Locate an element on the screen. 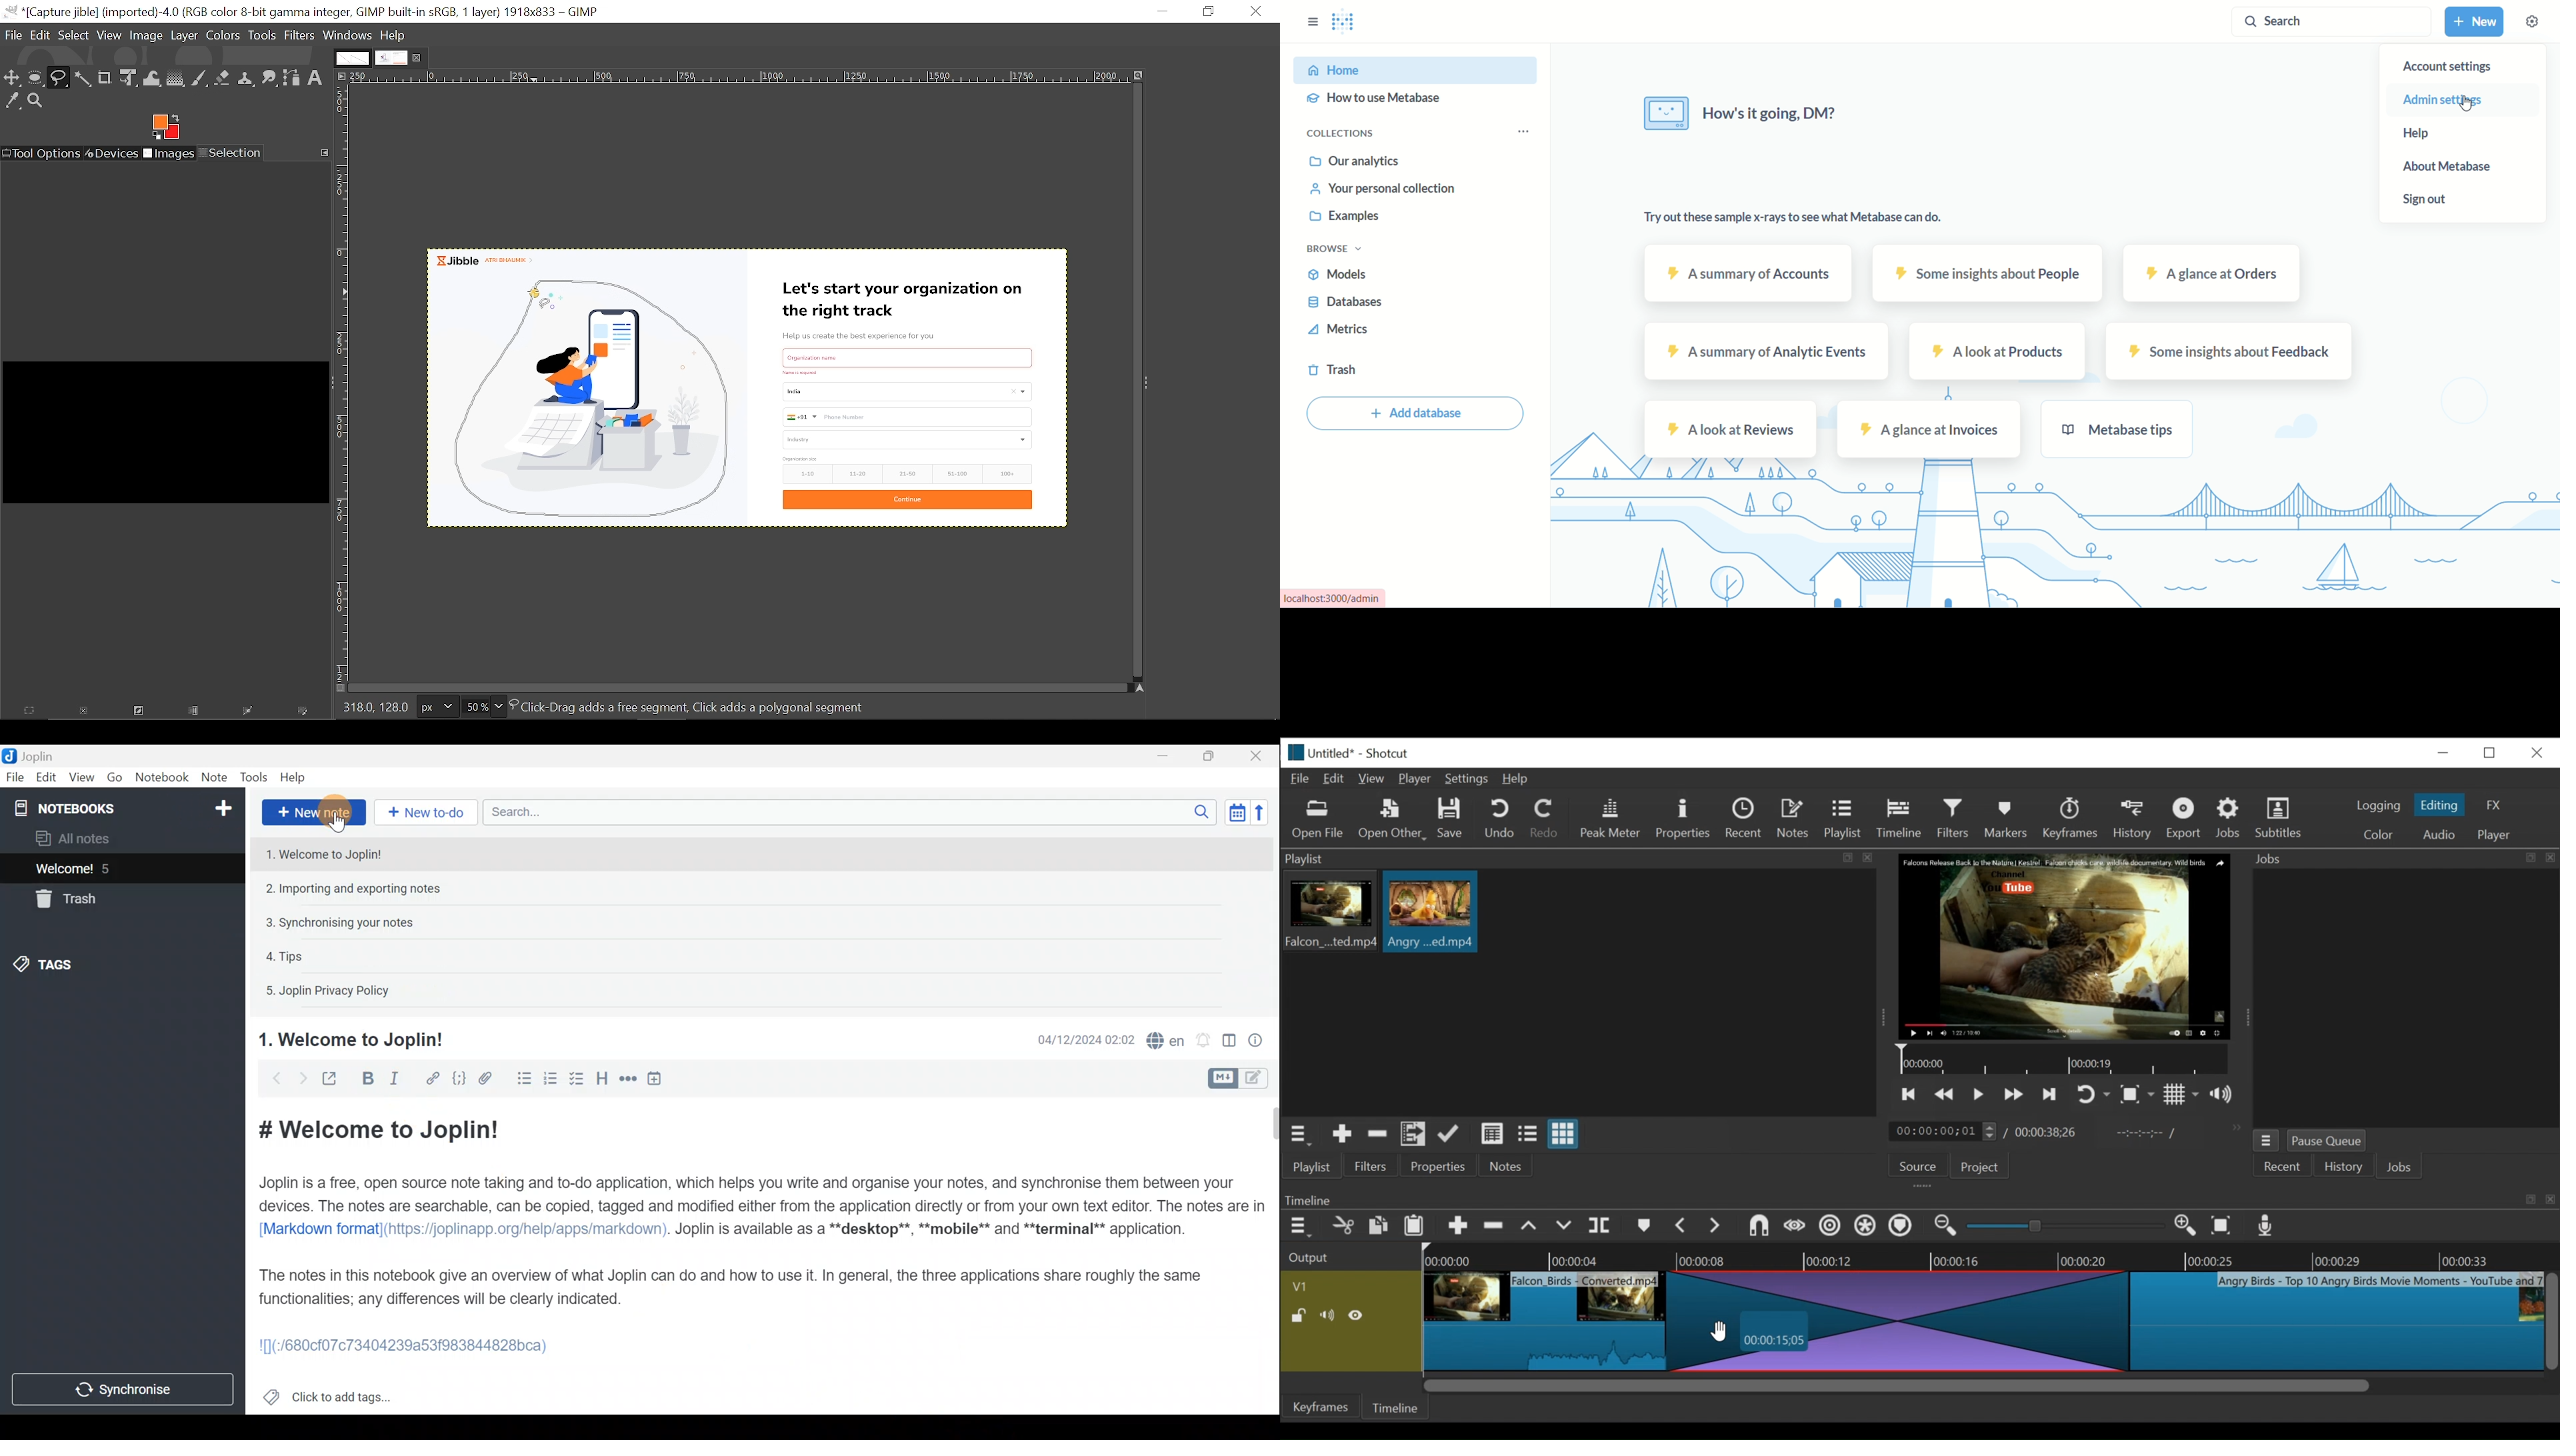 This screenshot has height=1456, width=2576. close is located at coordinates (2535, 751).